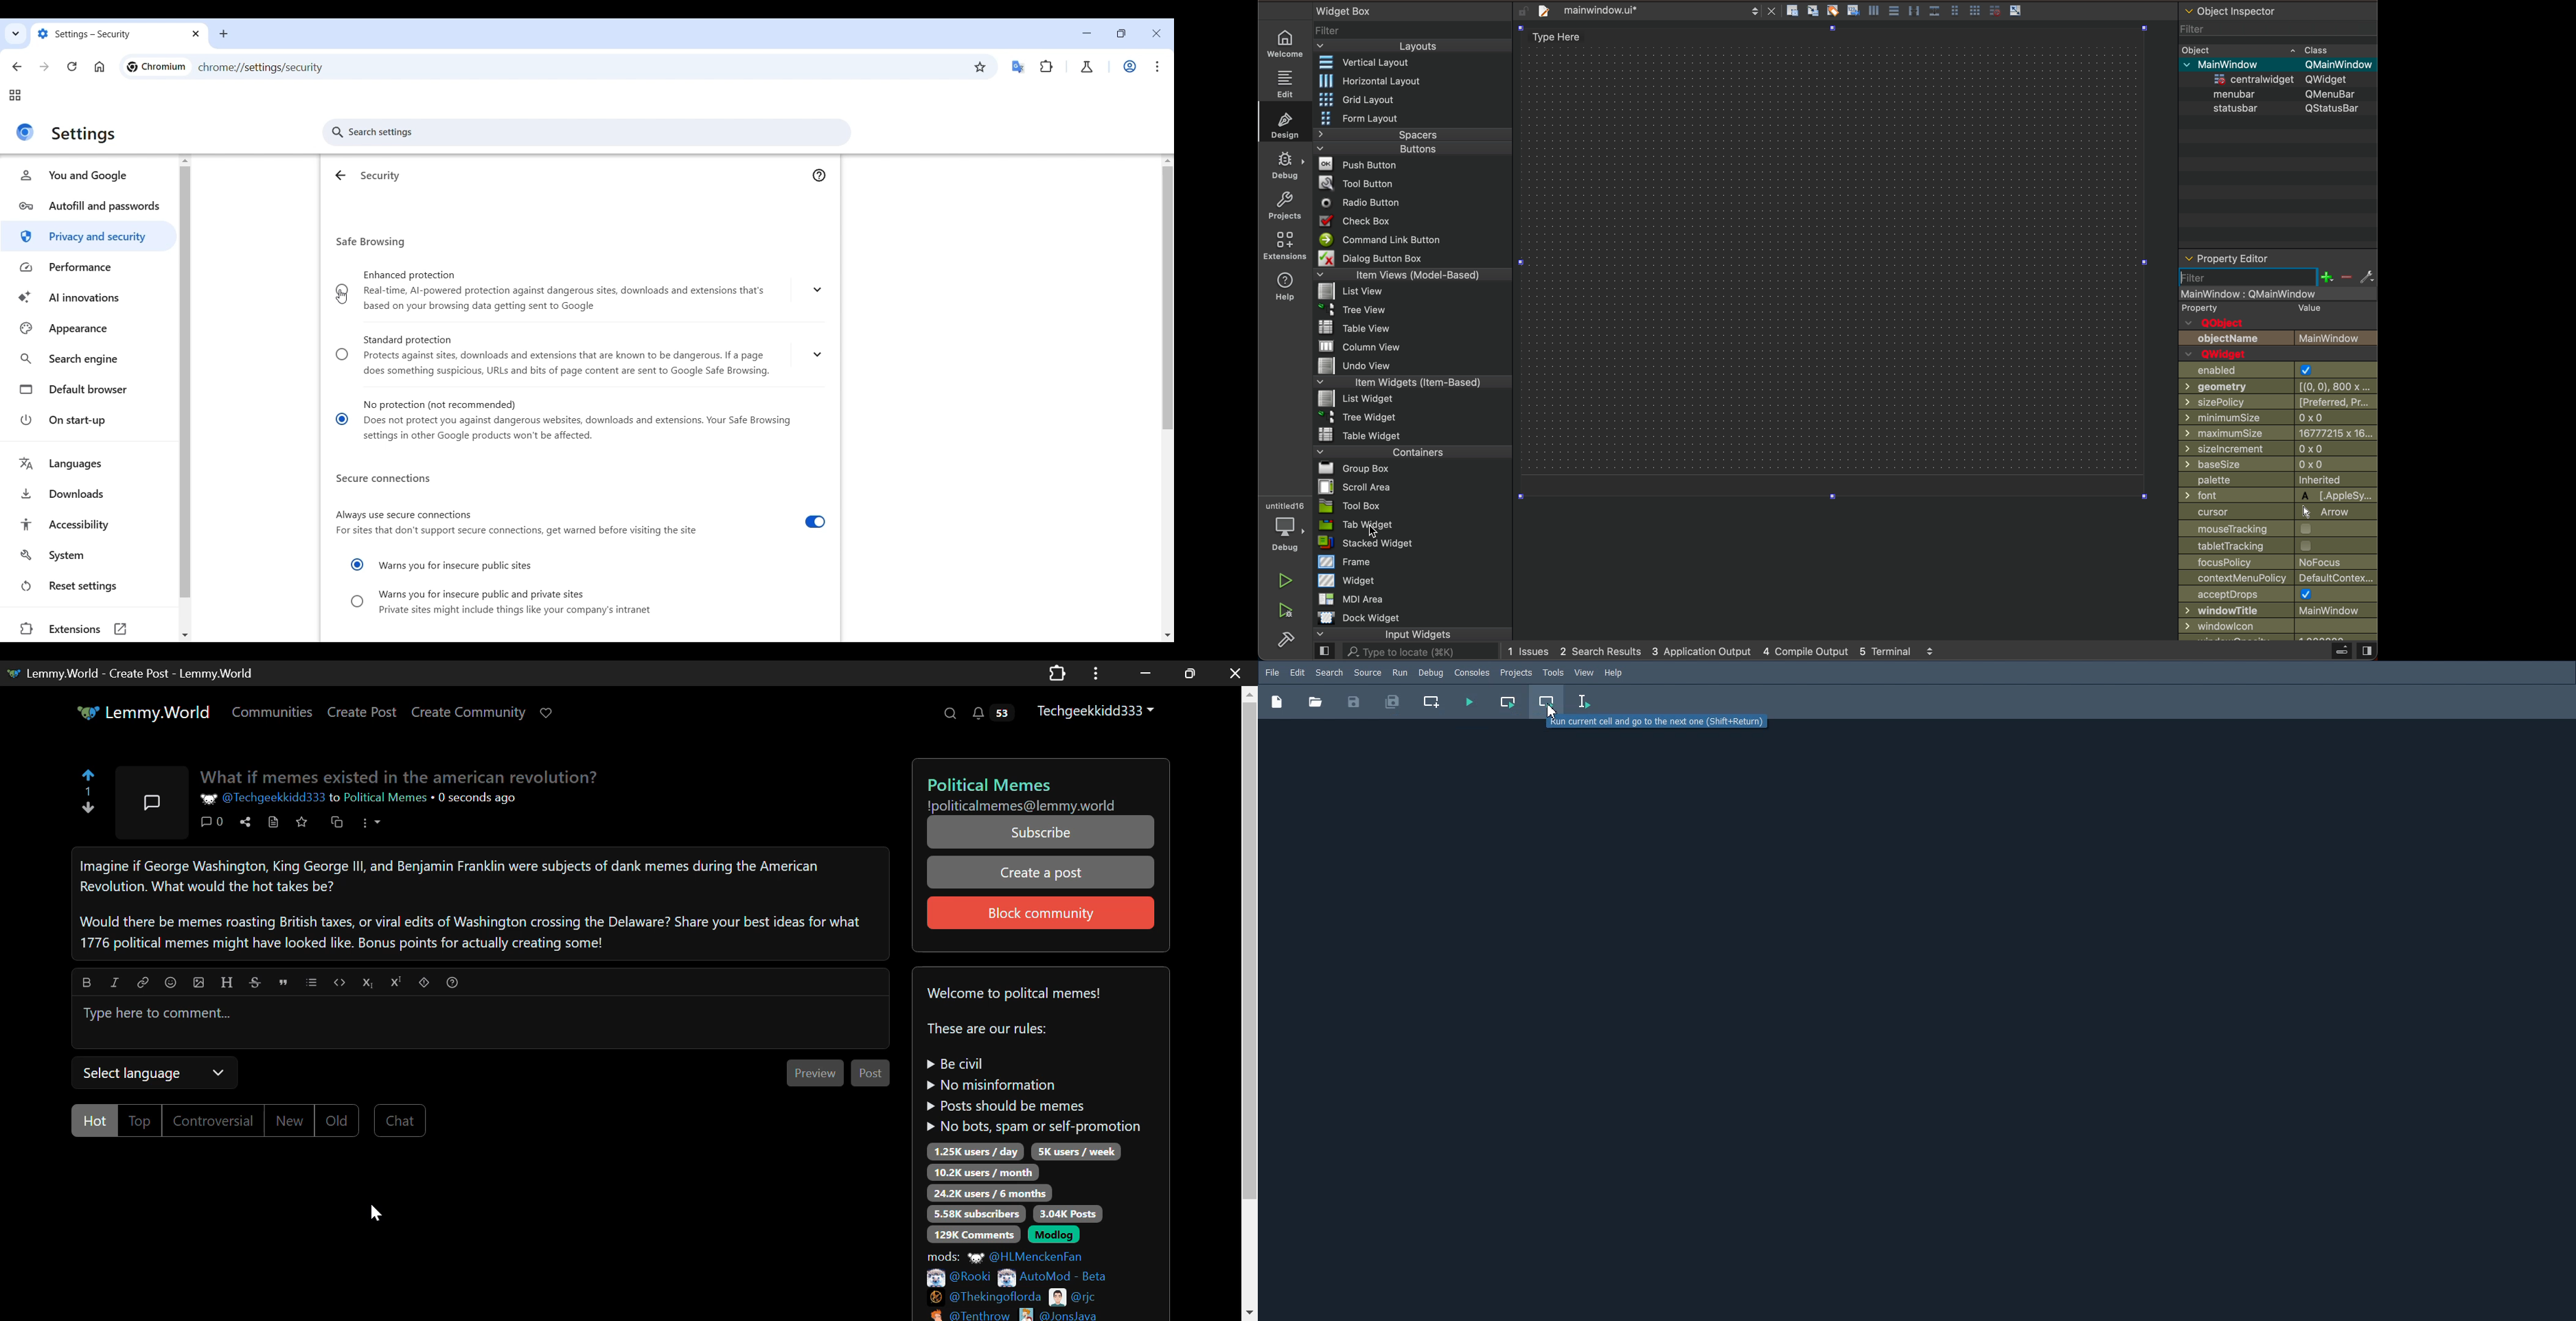 The image size is (2576, 1344). I want to click on window title, so click(2279, 611).